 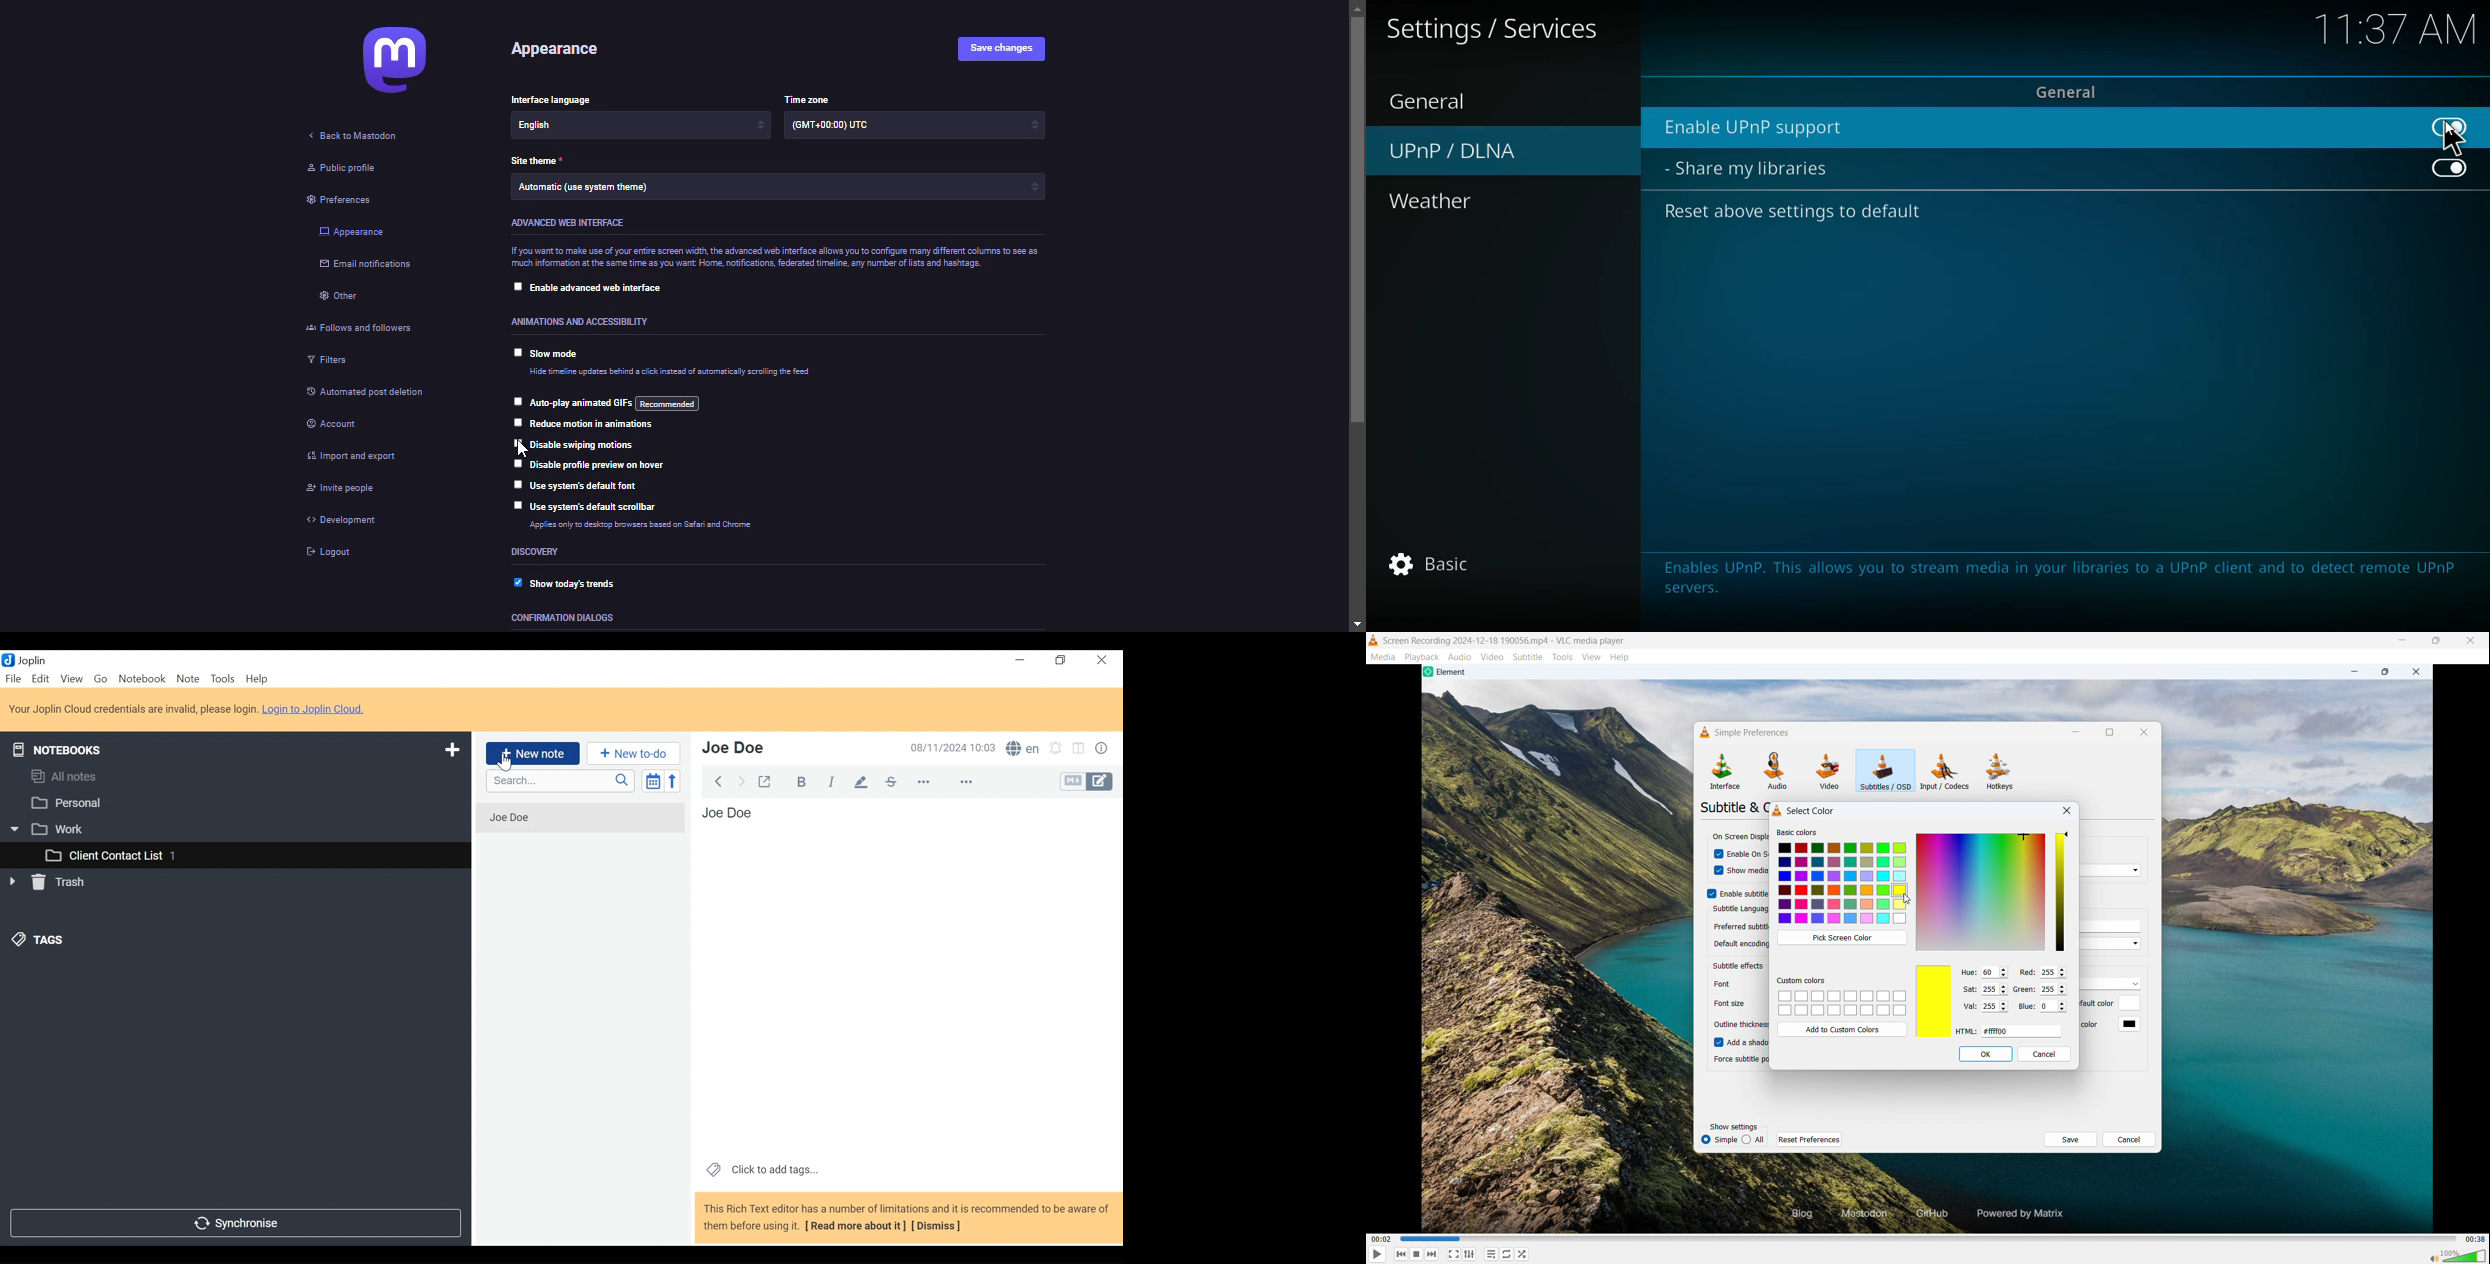 What do you see at coordinates (42, 678) in the screenshot?
I see `Edit` at bounding box center [42, 678].